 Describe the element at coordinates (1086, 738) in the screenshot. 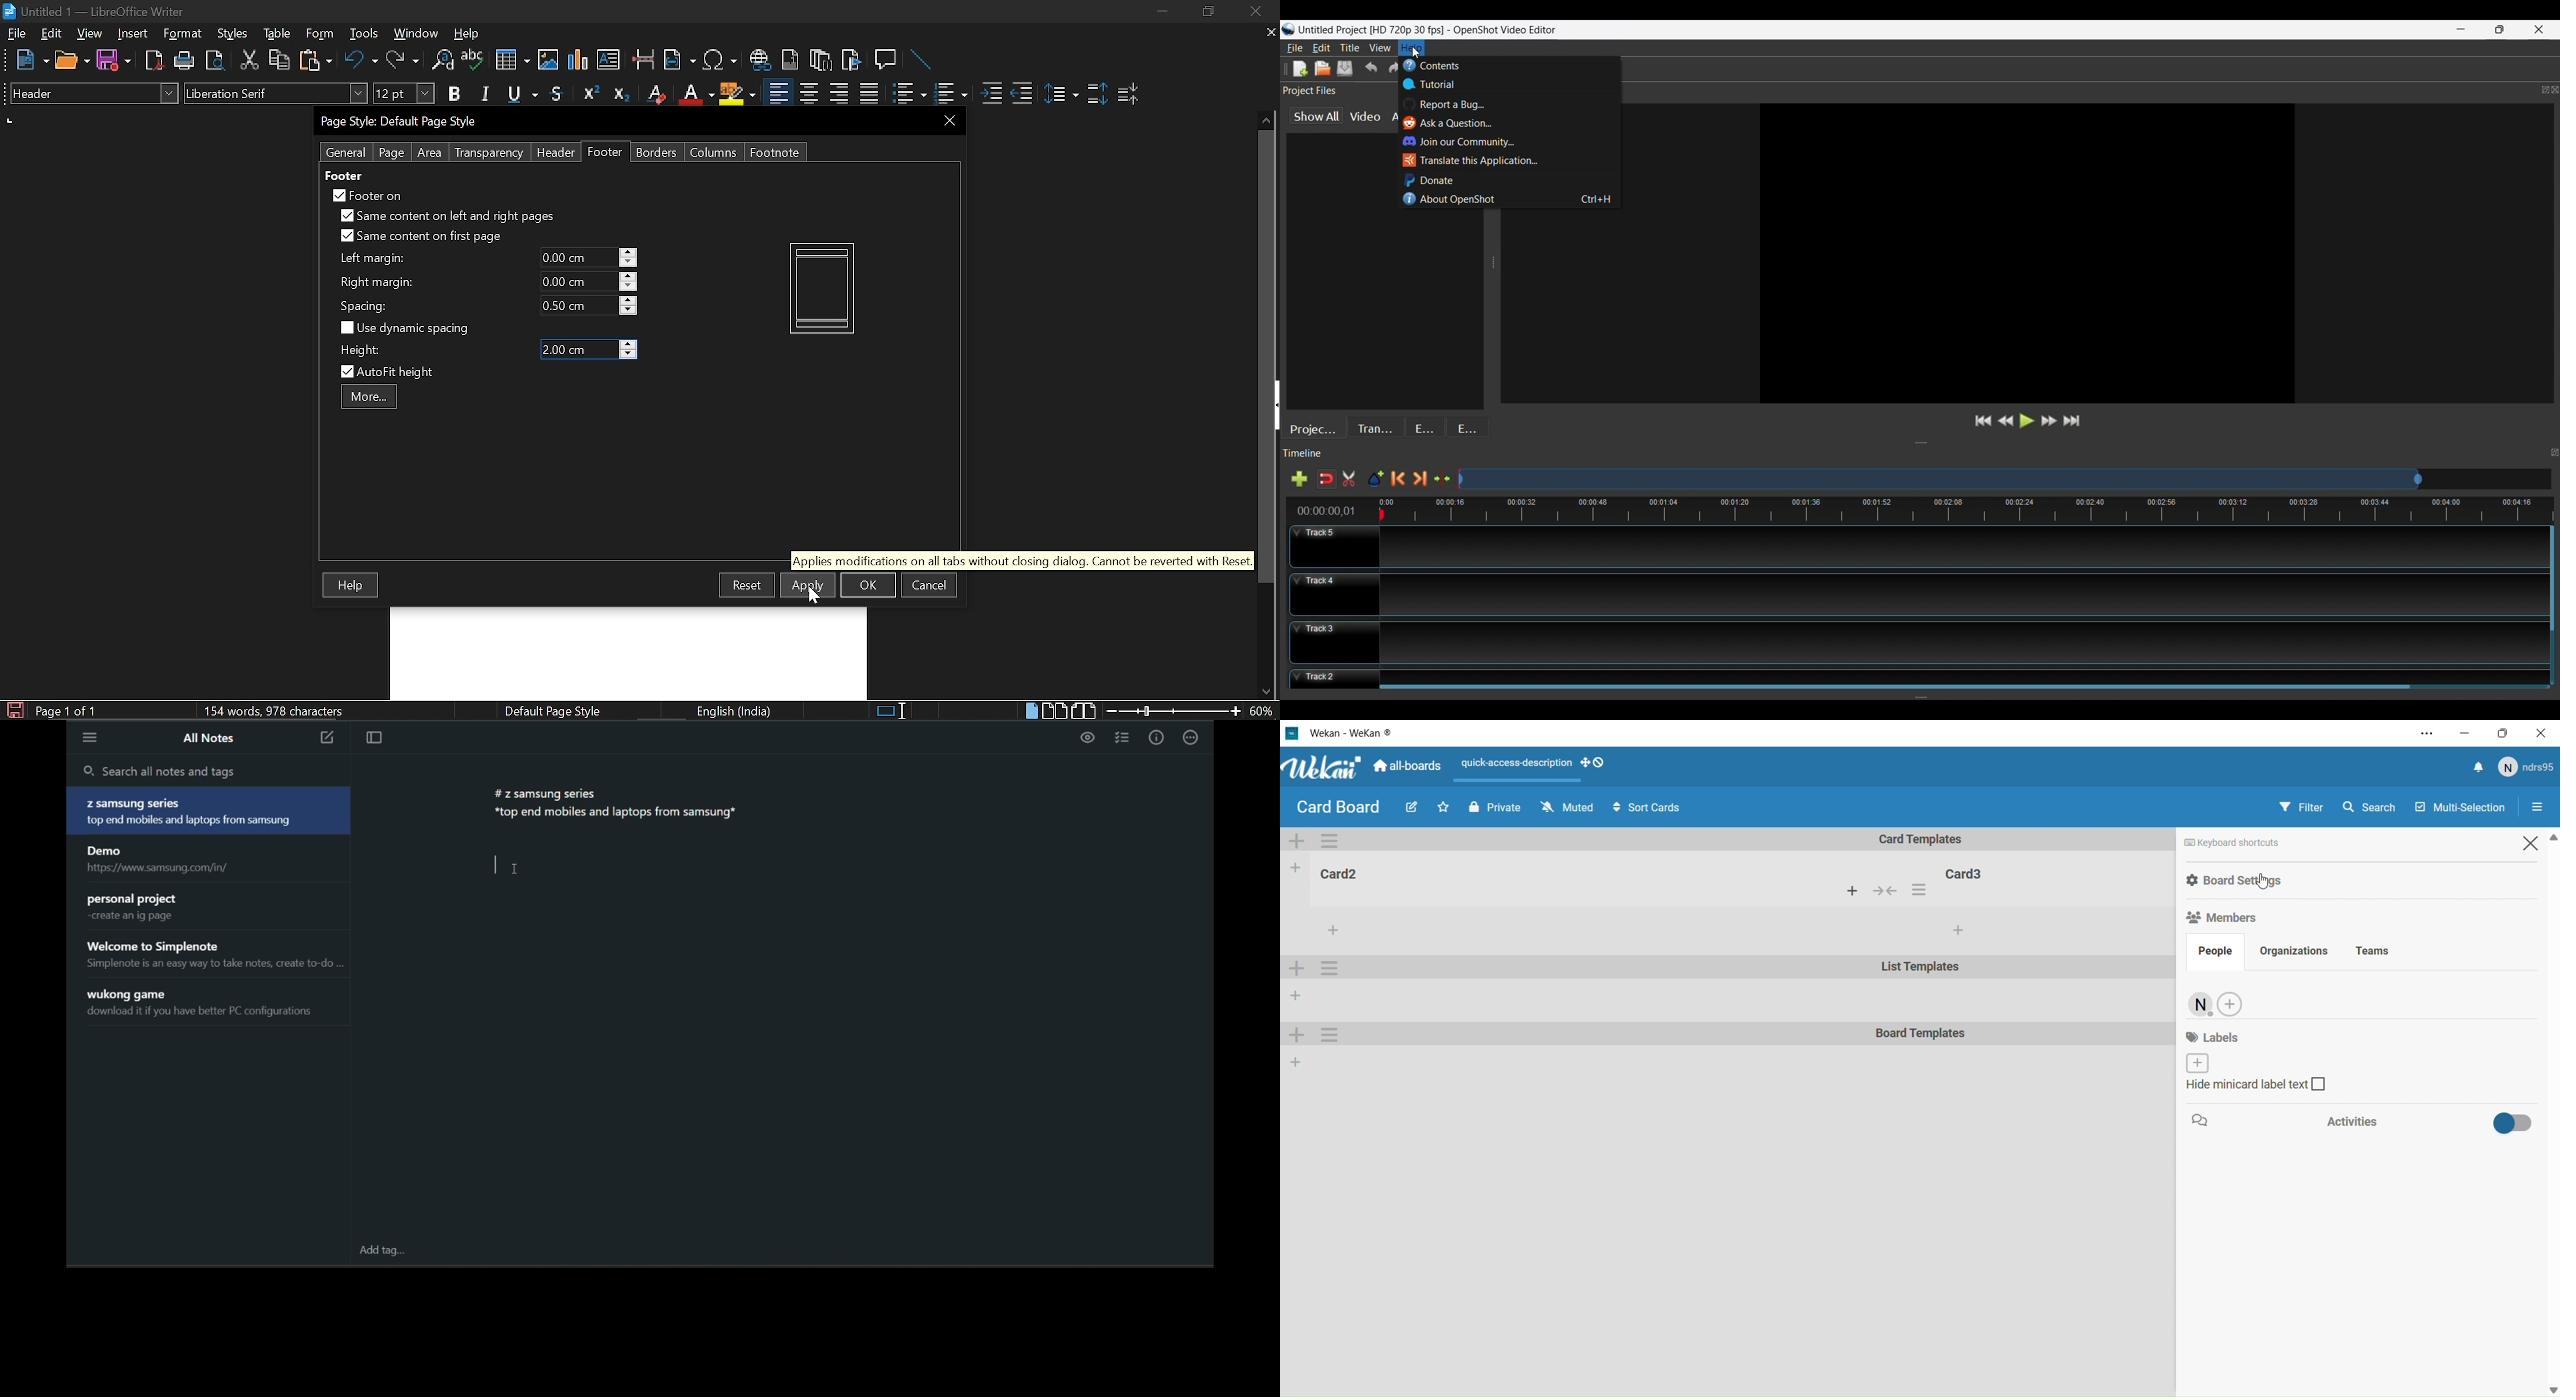

I see `preview` at that location.